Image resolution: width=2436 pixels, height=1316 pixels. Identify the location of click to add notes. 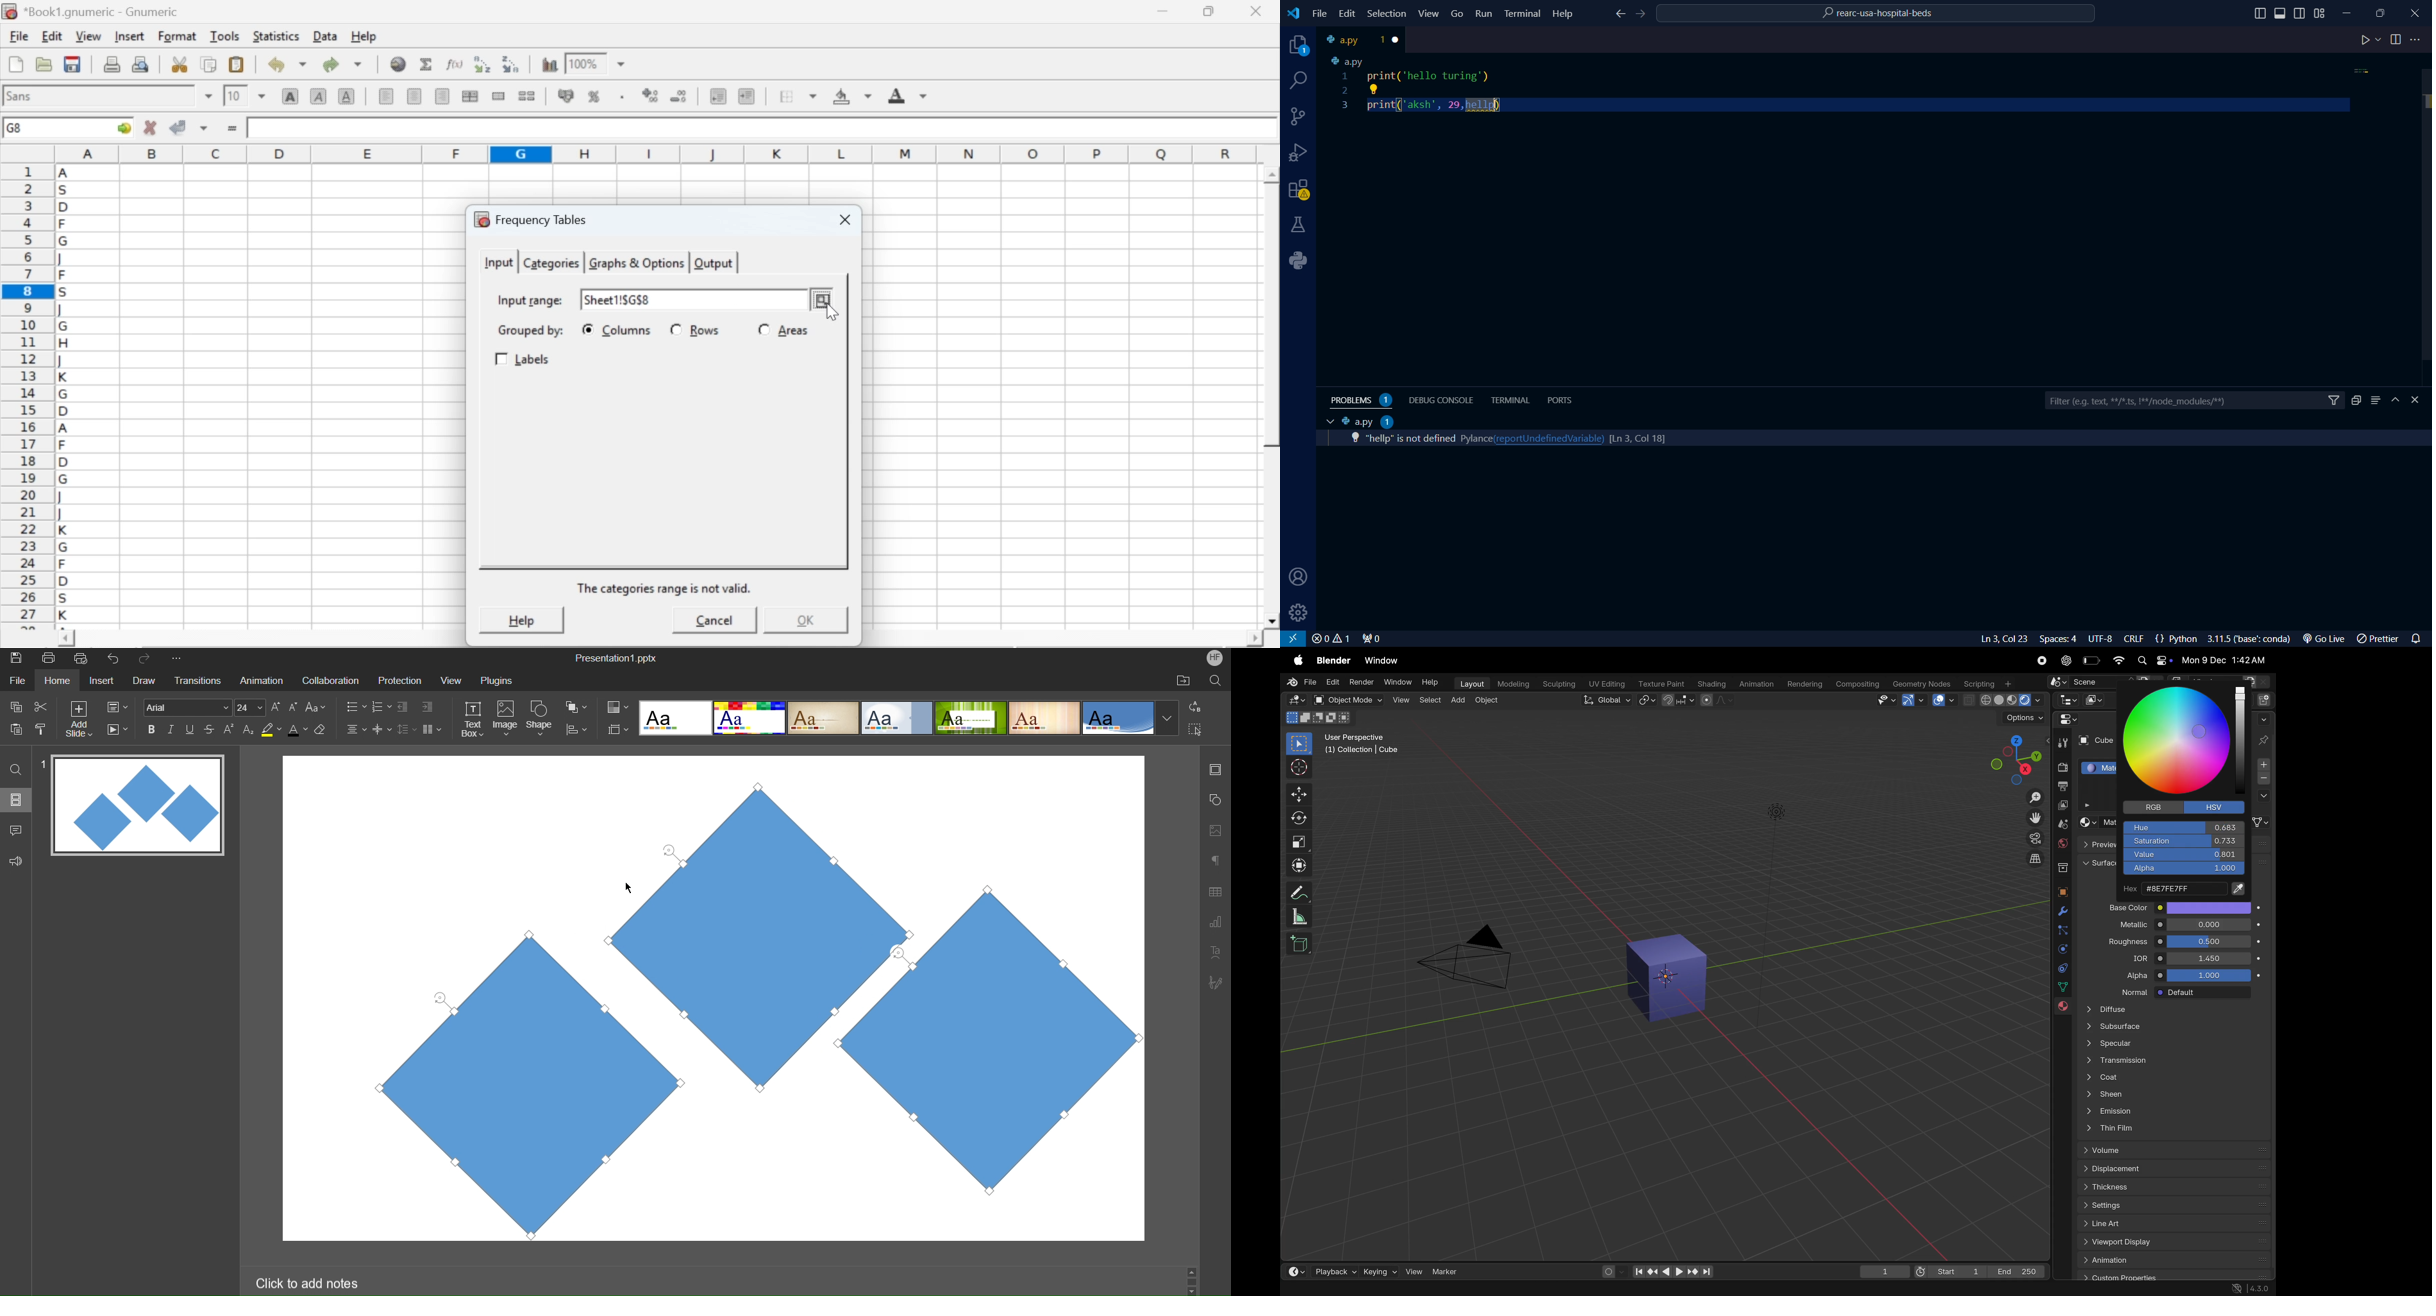
(310, 1282).